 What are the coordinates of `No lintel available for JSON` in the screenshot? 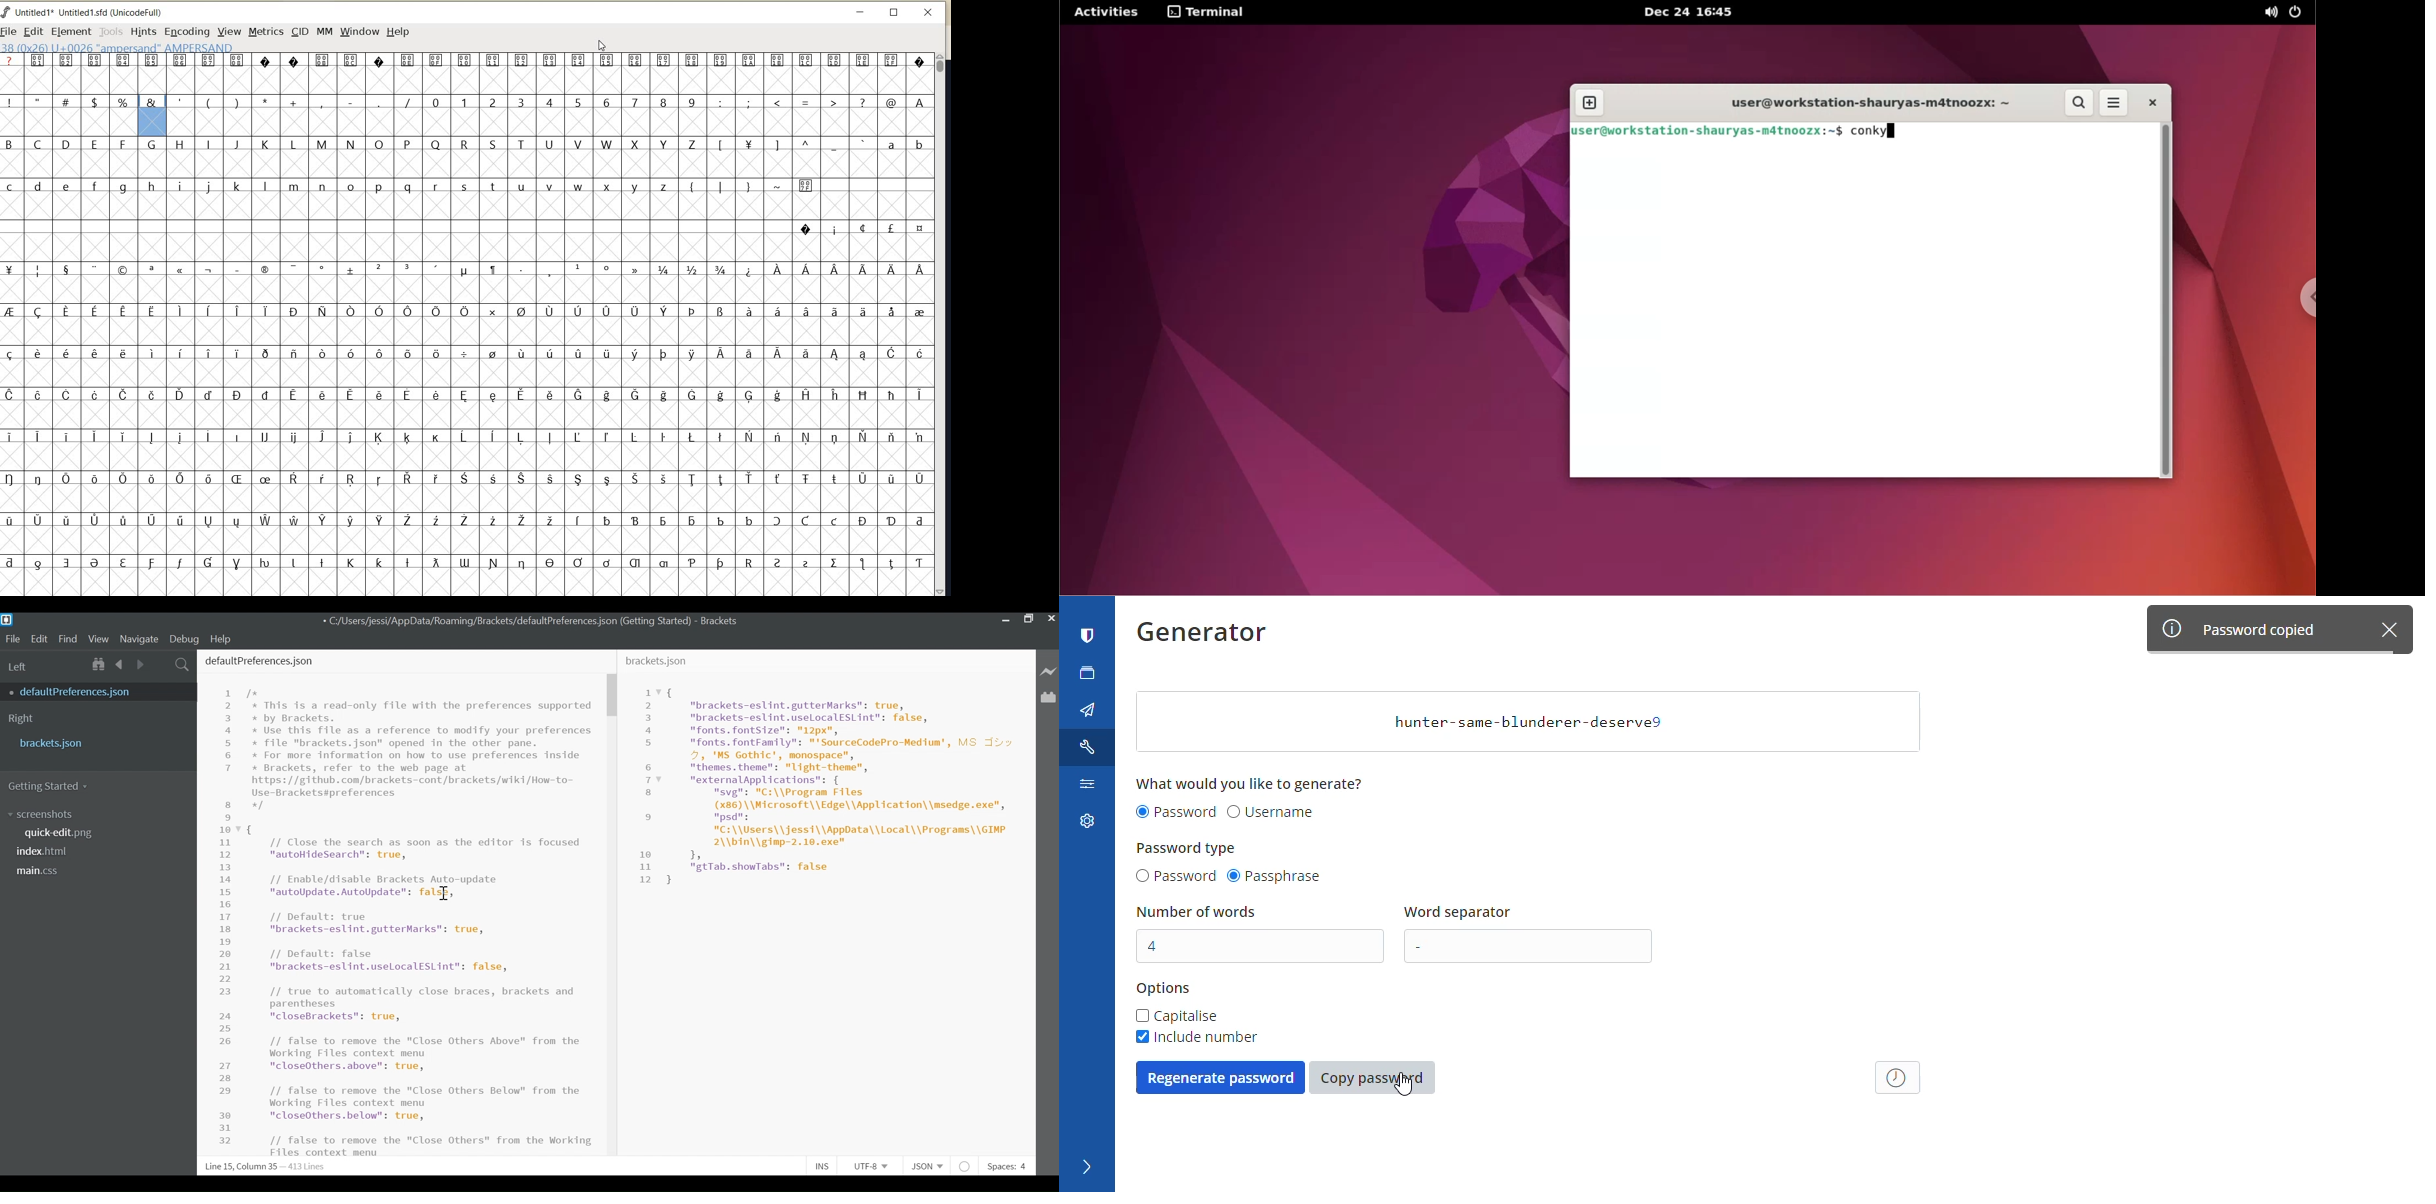 It's located at (966, 1166).